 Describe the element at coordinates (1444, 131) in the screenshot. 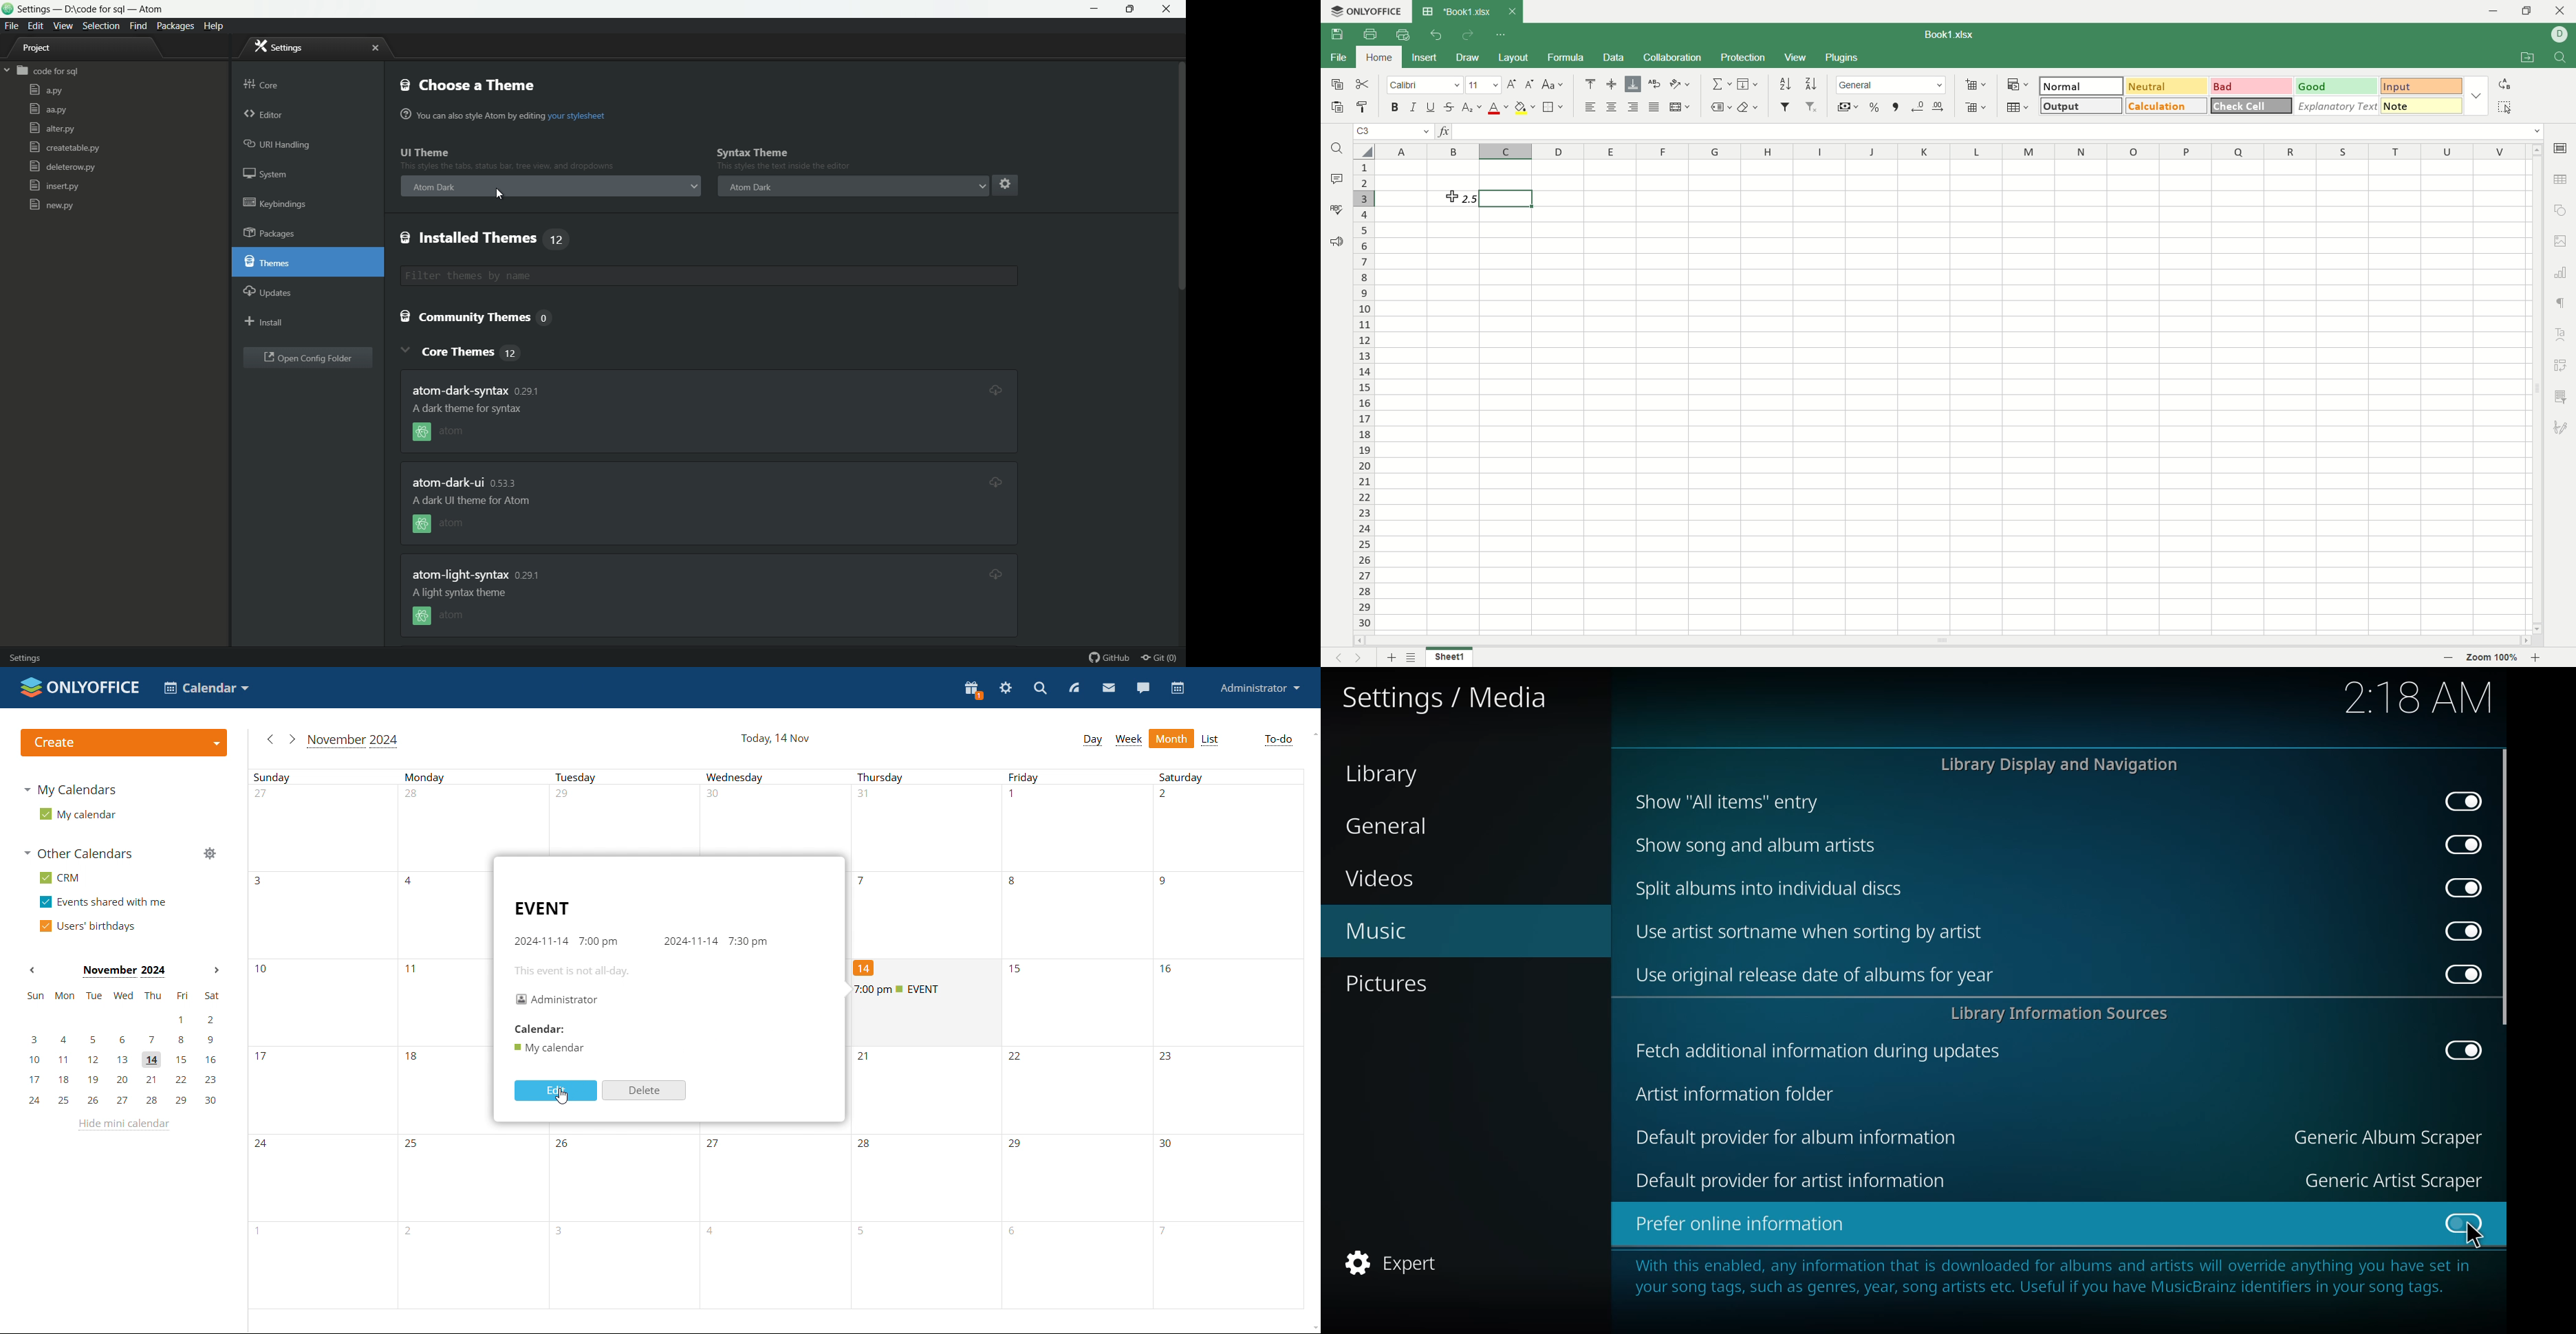

I see `insert function` at that location.